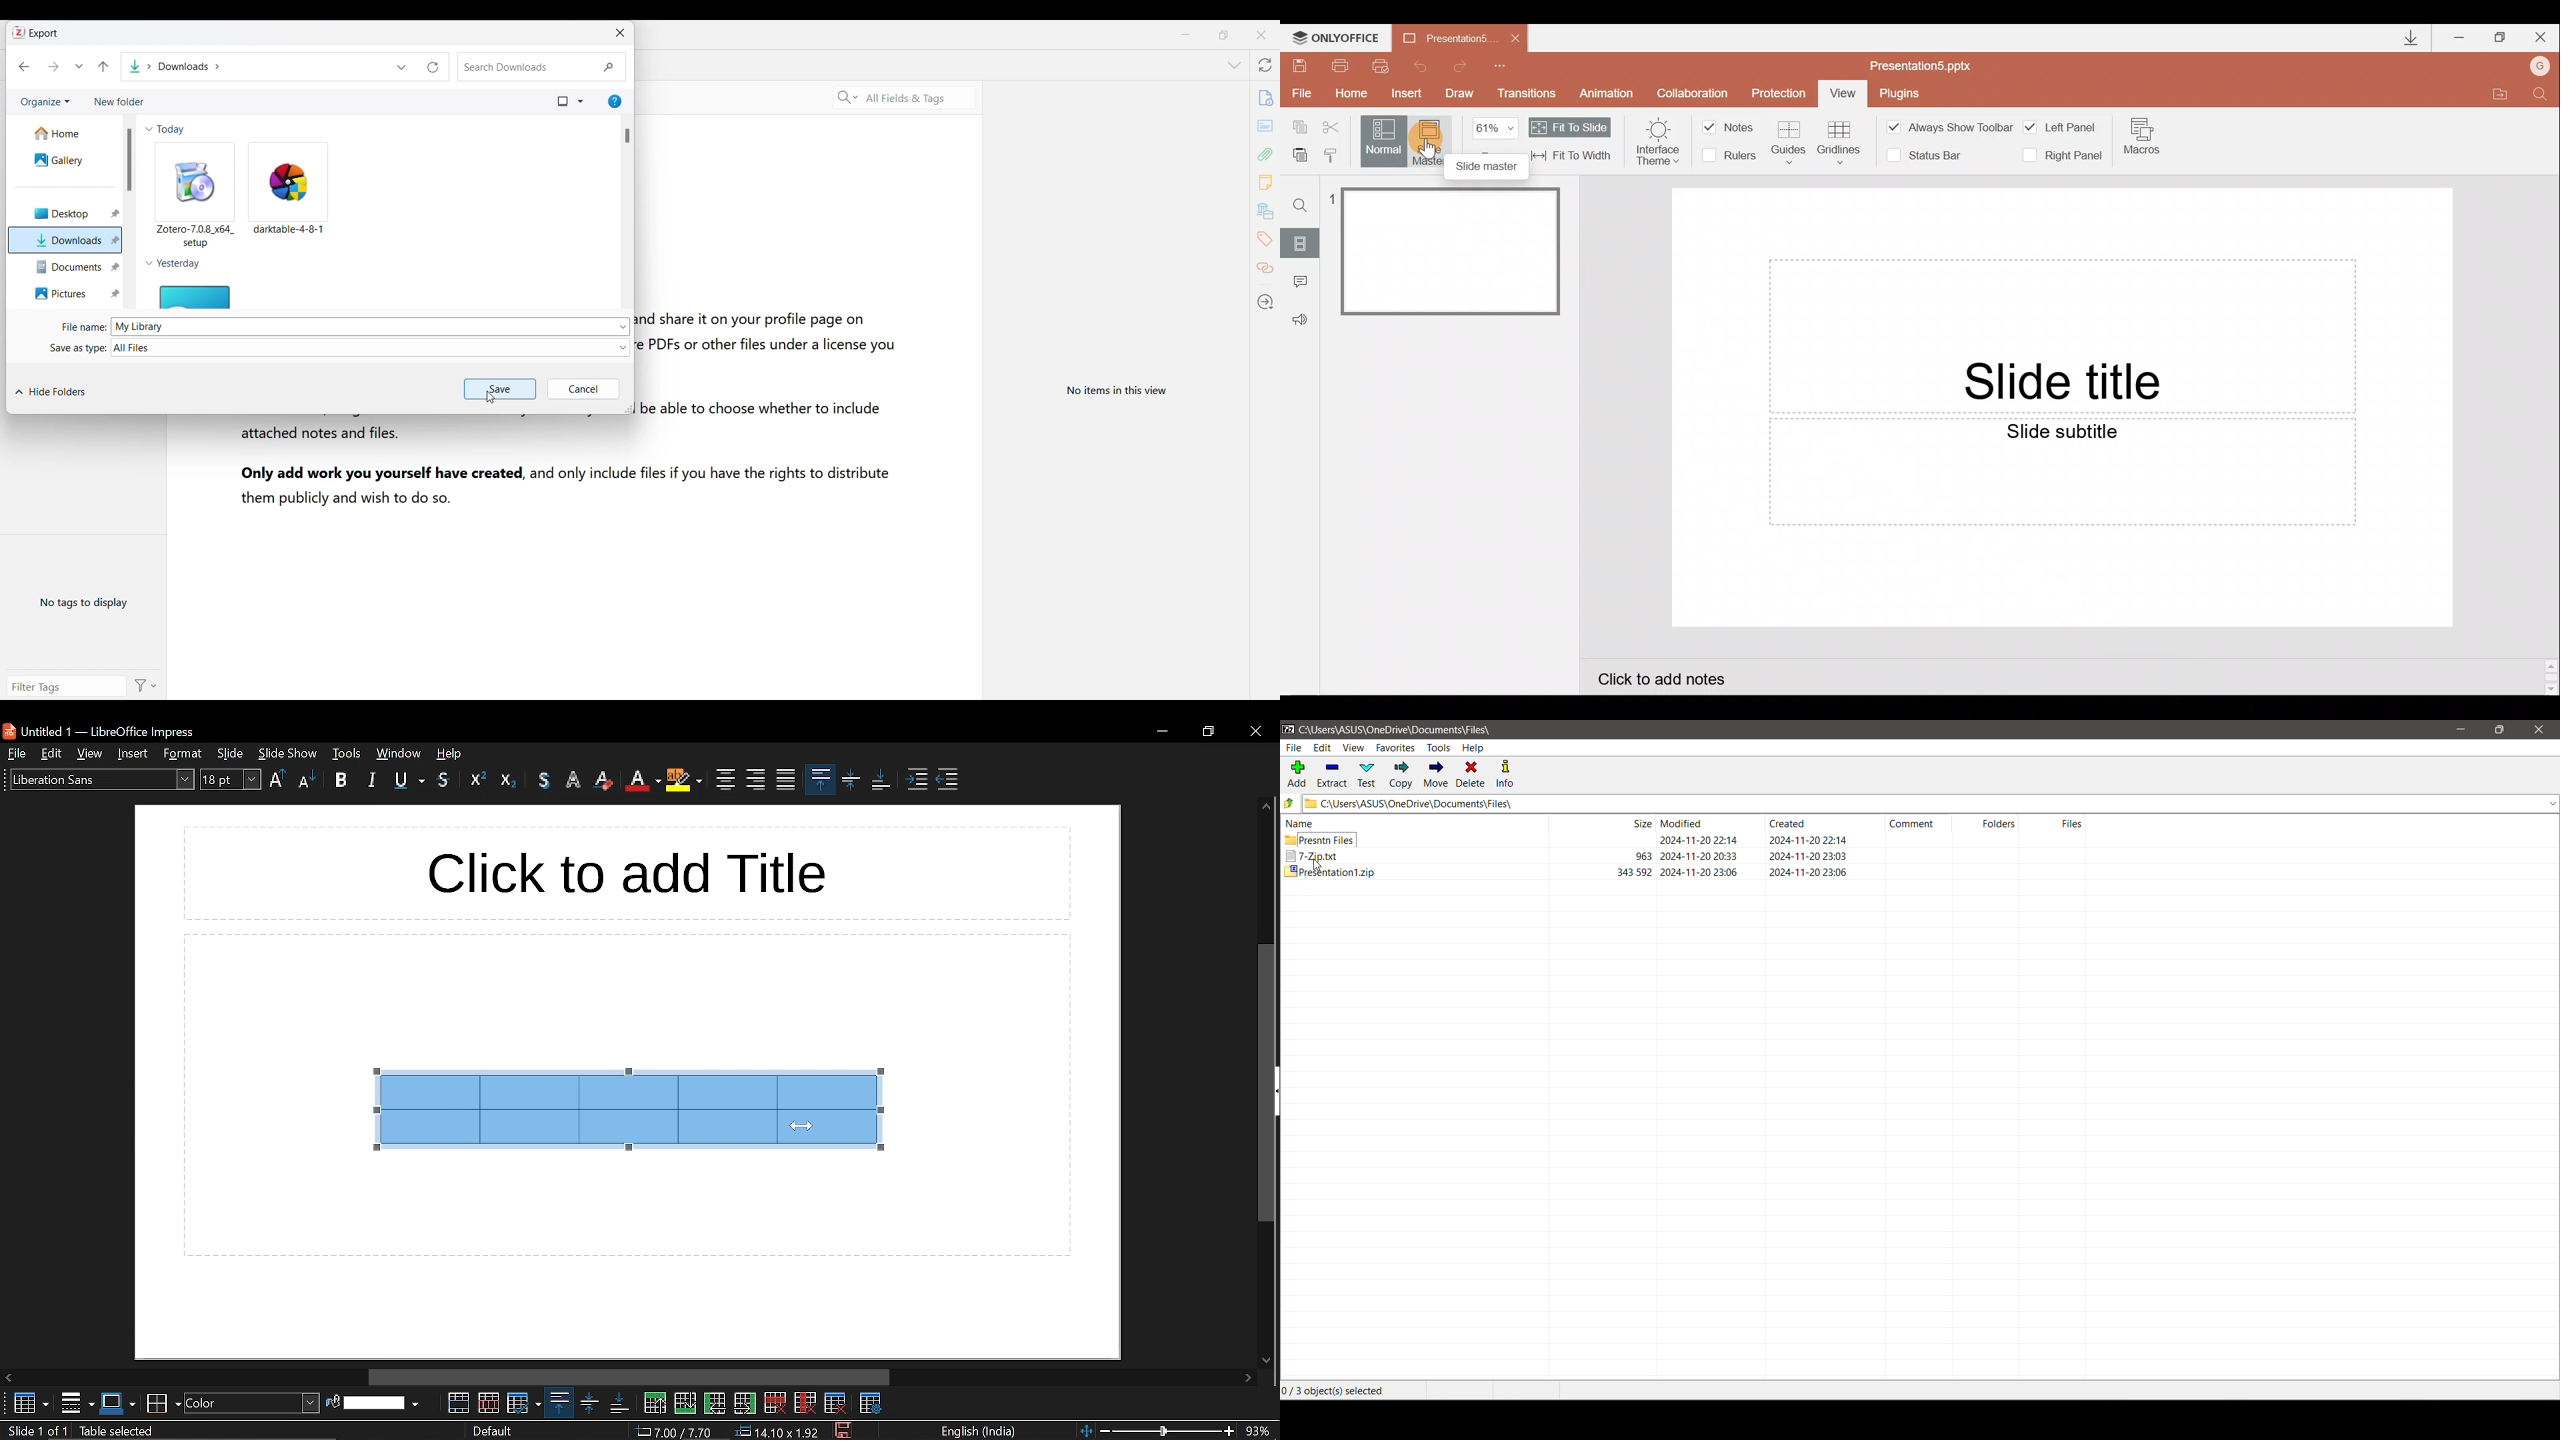  Describe the element at coordinates (1953, 126) in the screenshot. I see `Always show toolbar` at that location.